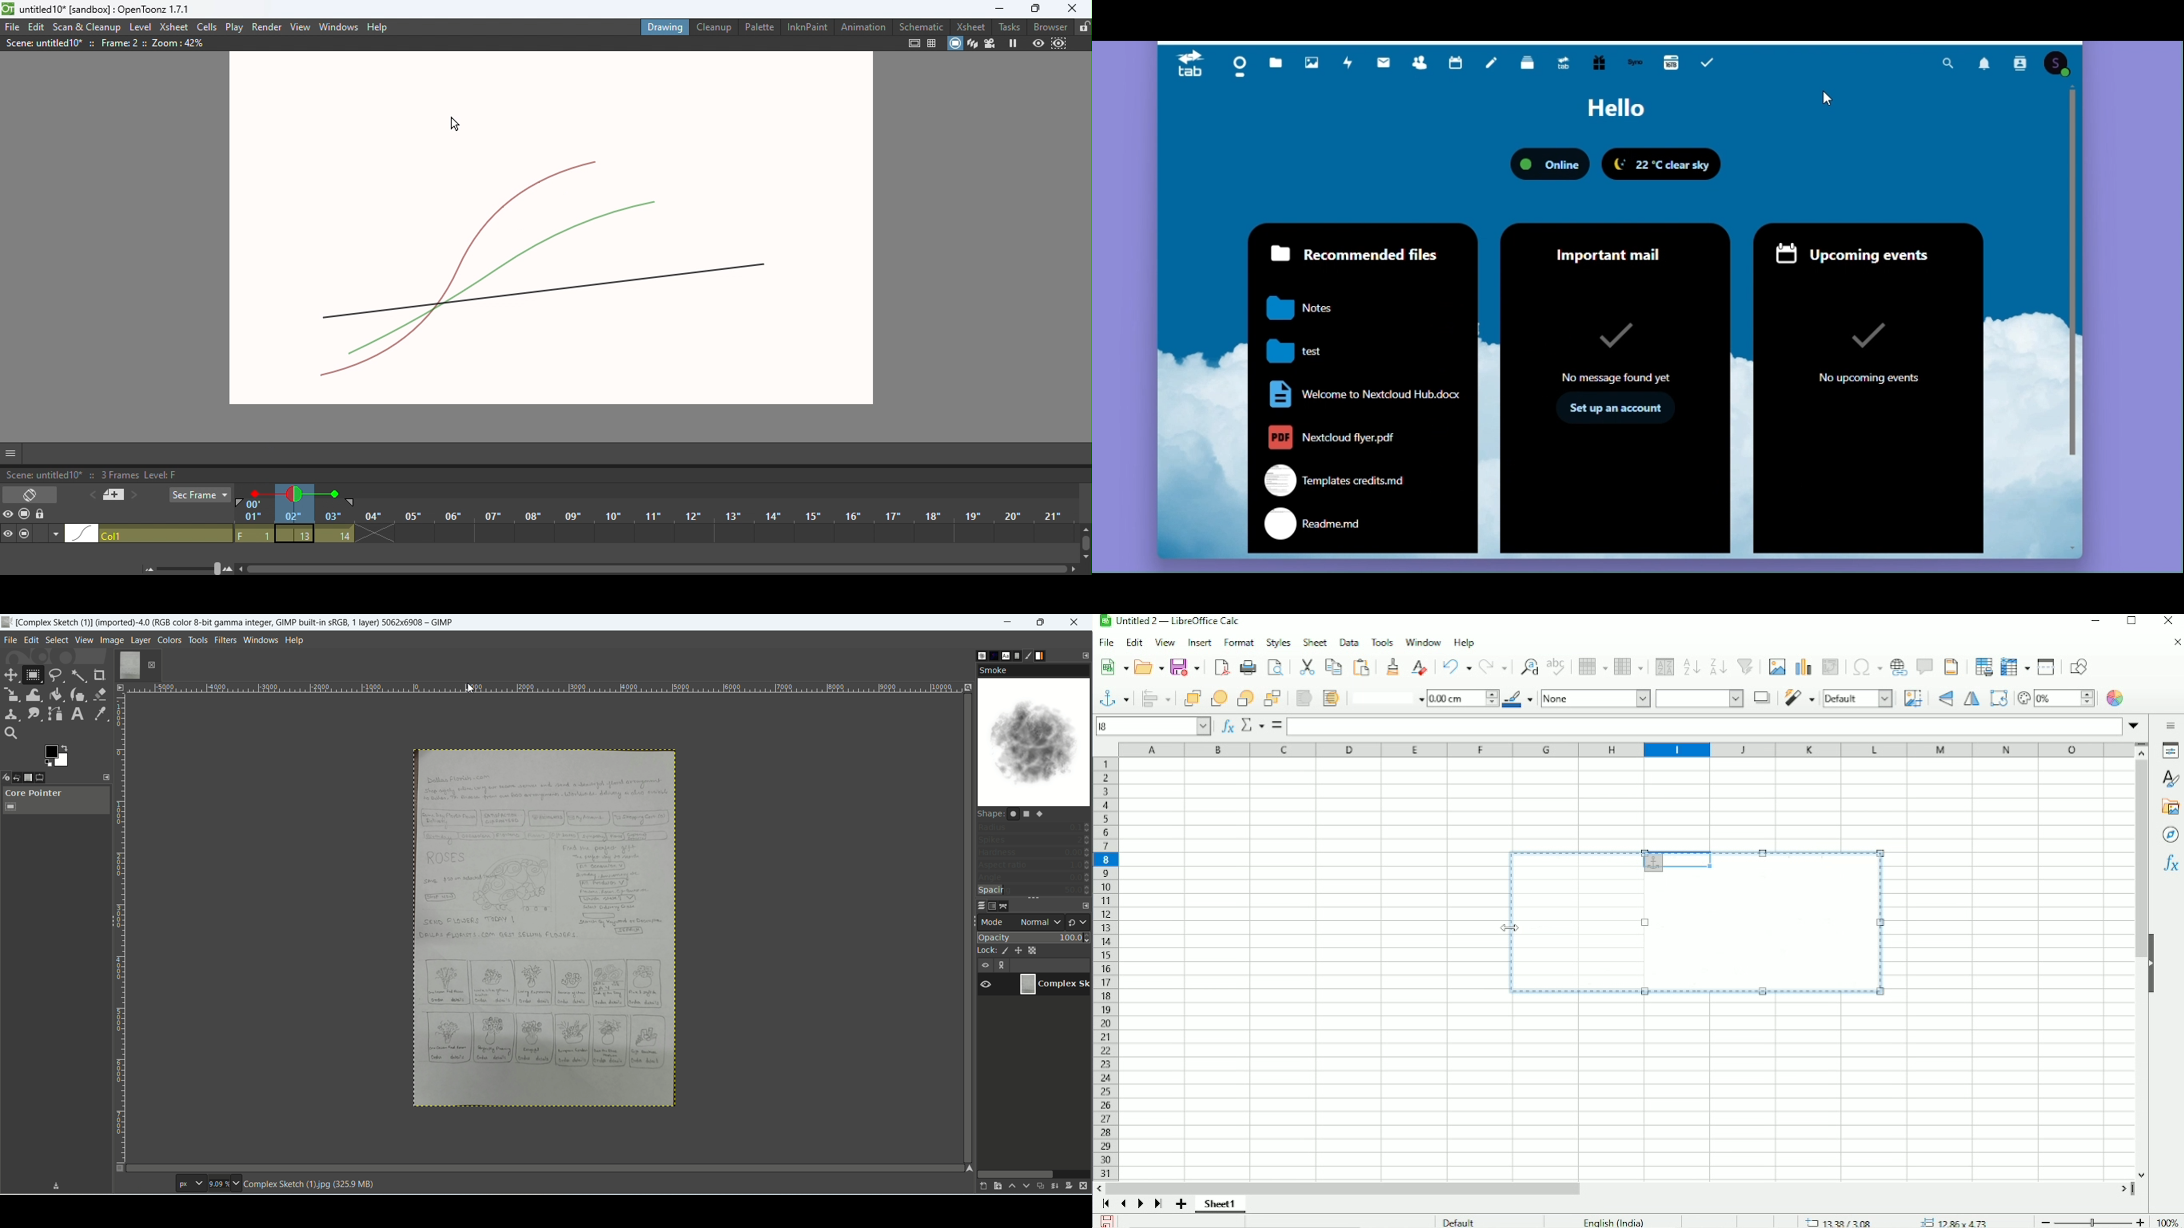  I want to click on lock alpha channel, so click(1032, 951).